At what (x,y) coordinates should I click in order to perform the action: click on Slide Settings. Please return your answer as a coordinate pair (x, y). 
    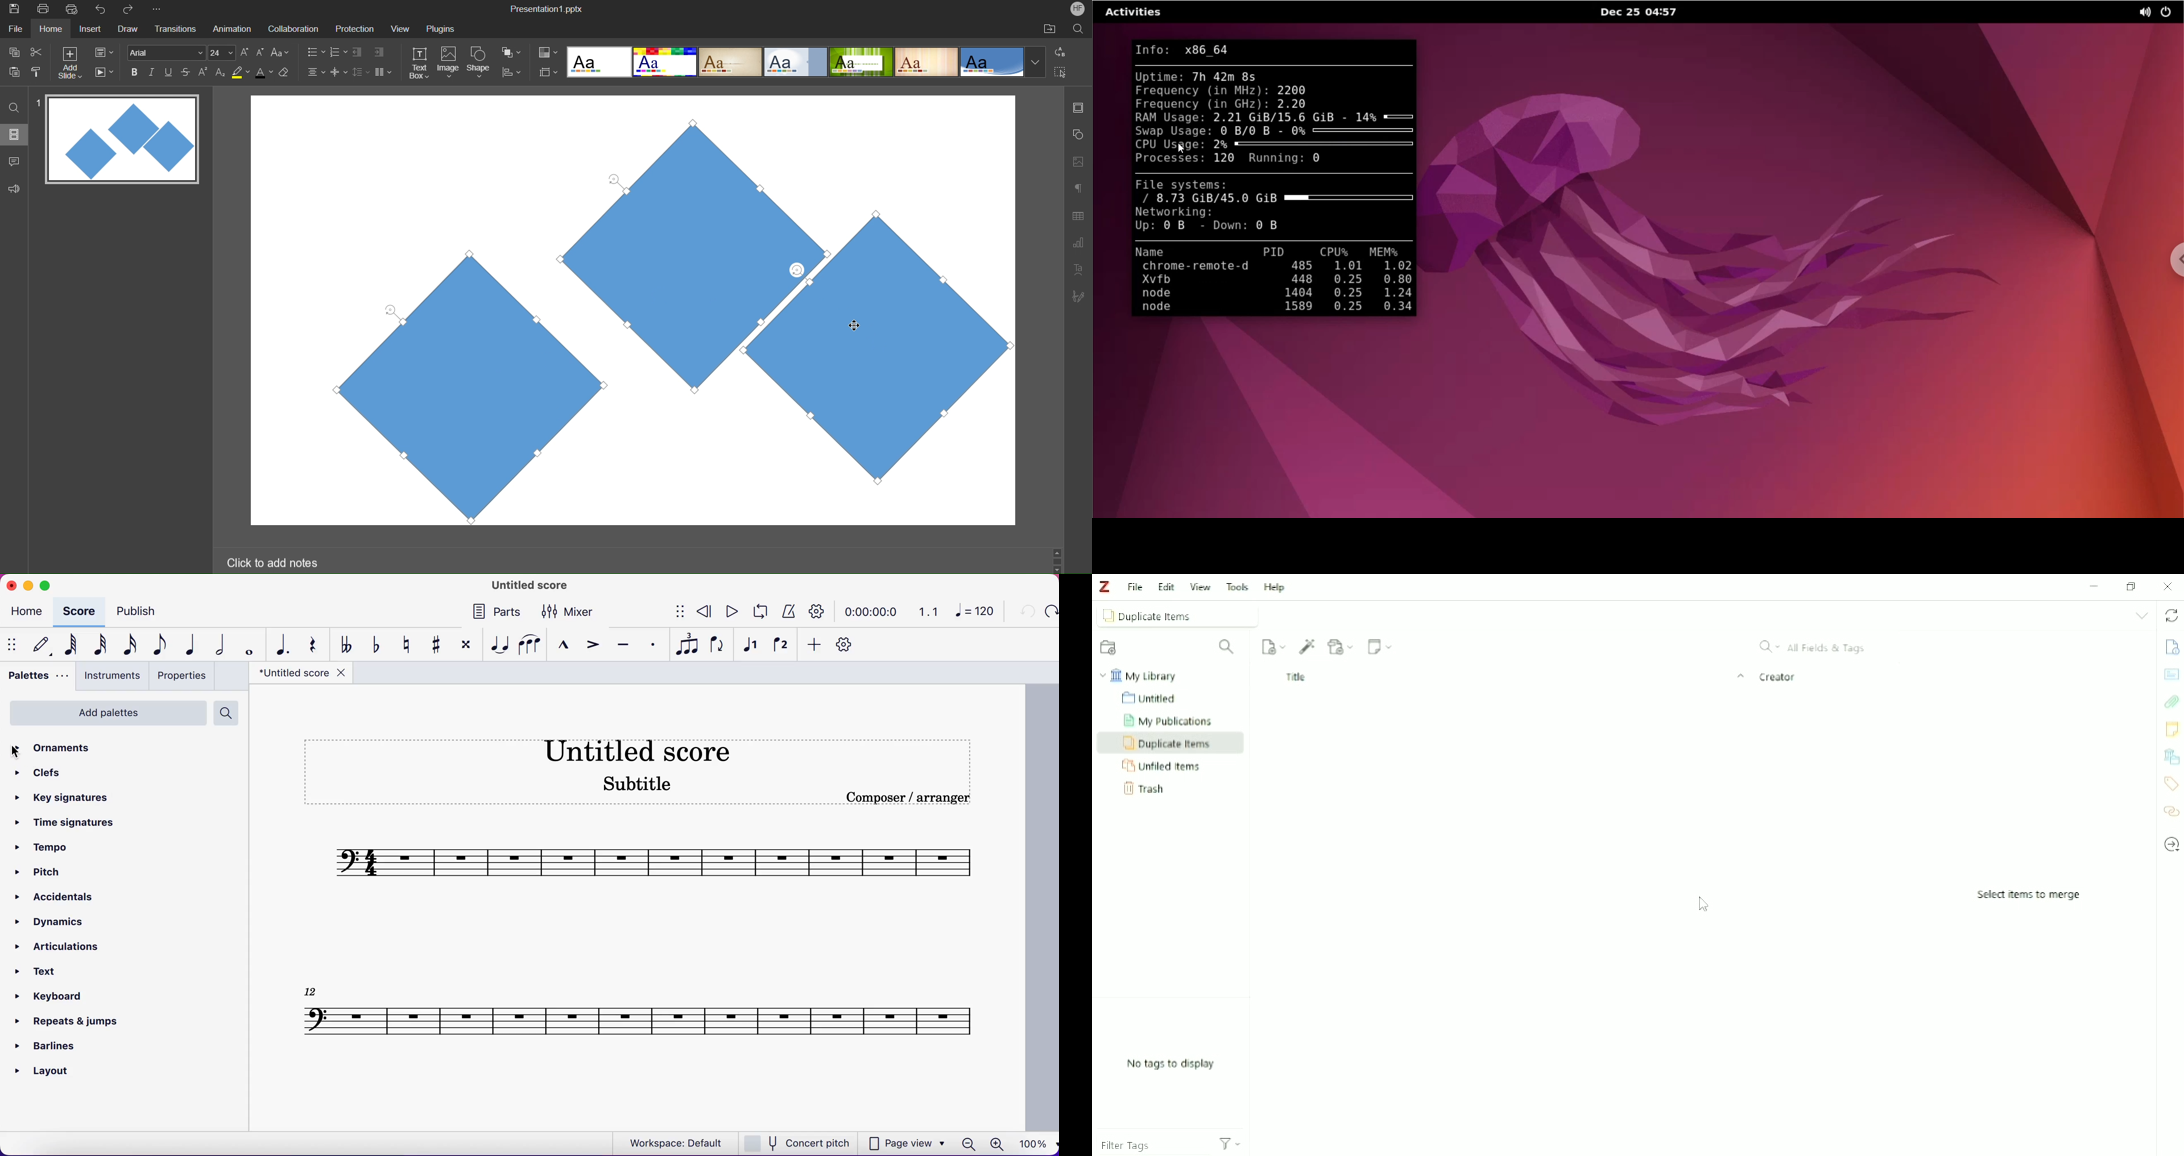
    Looking at the image, I should click on (1077, 107).